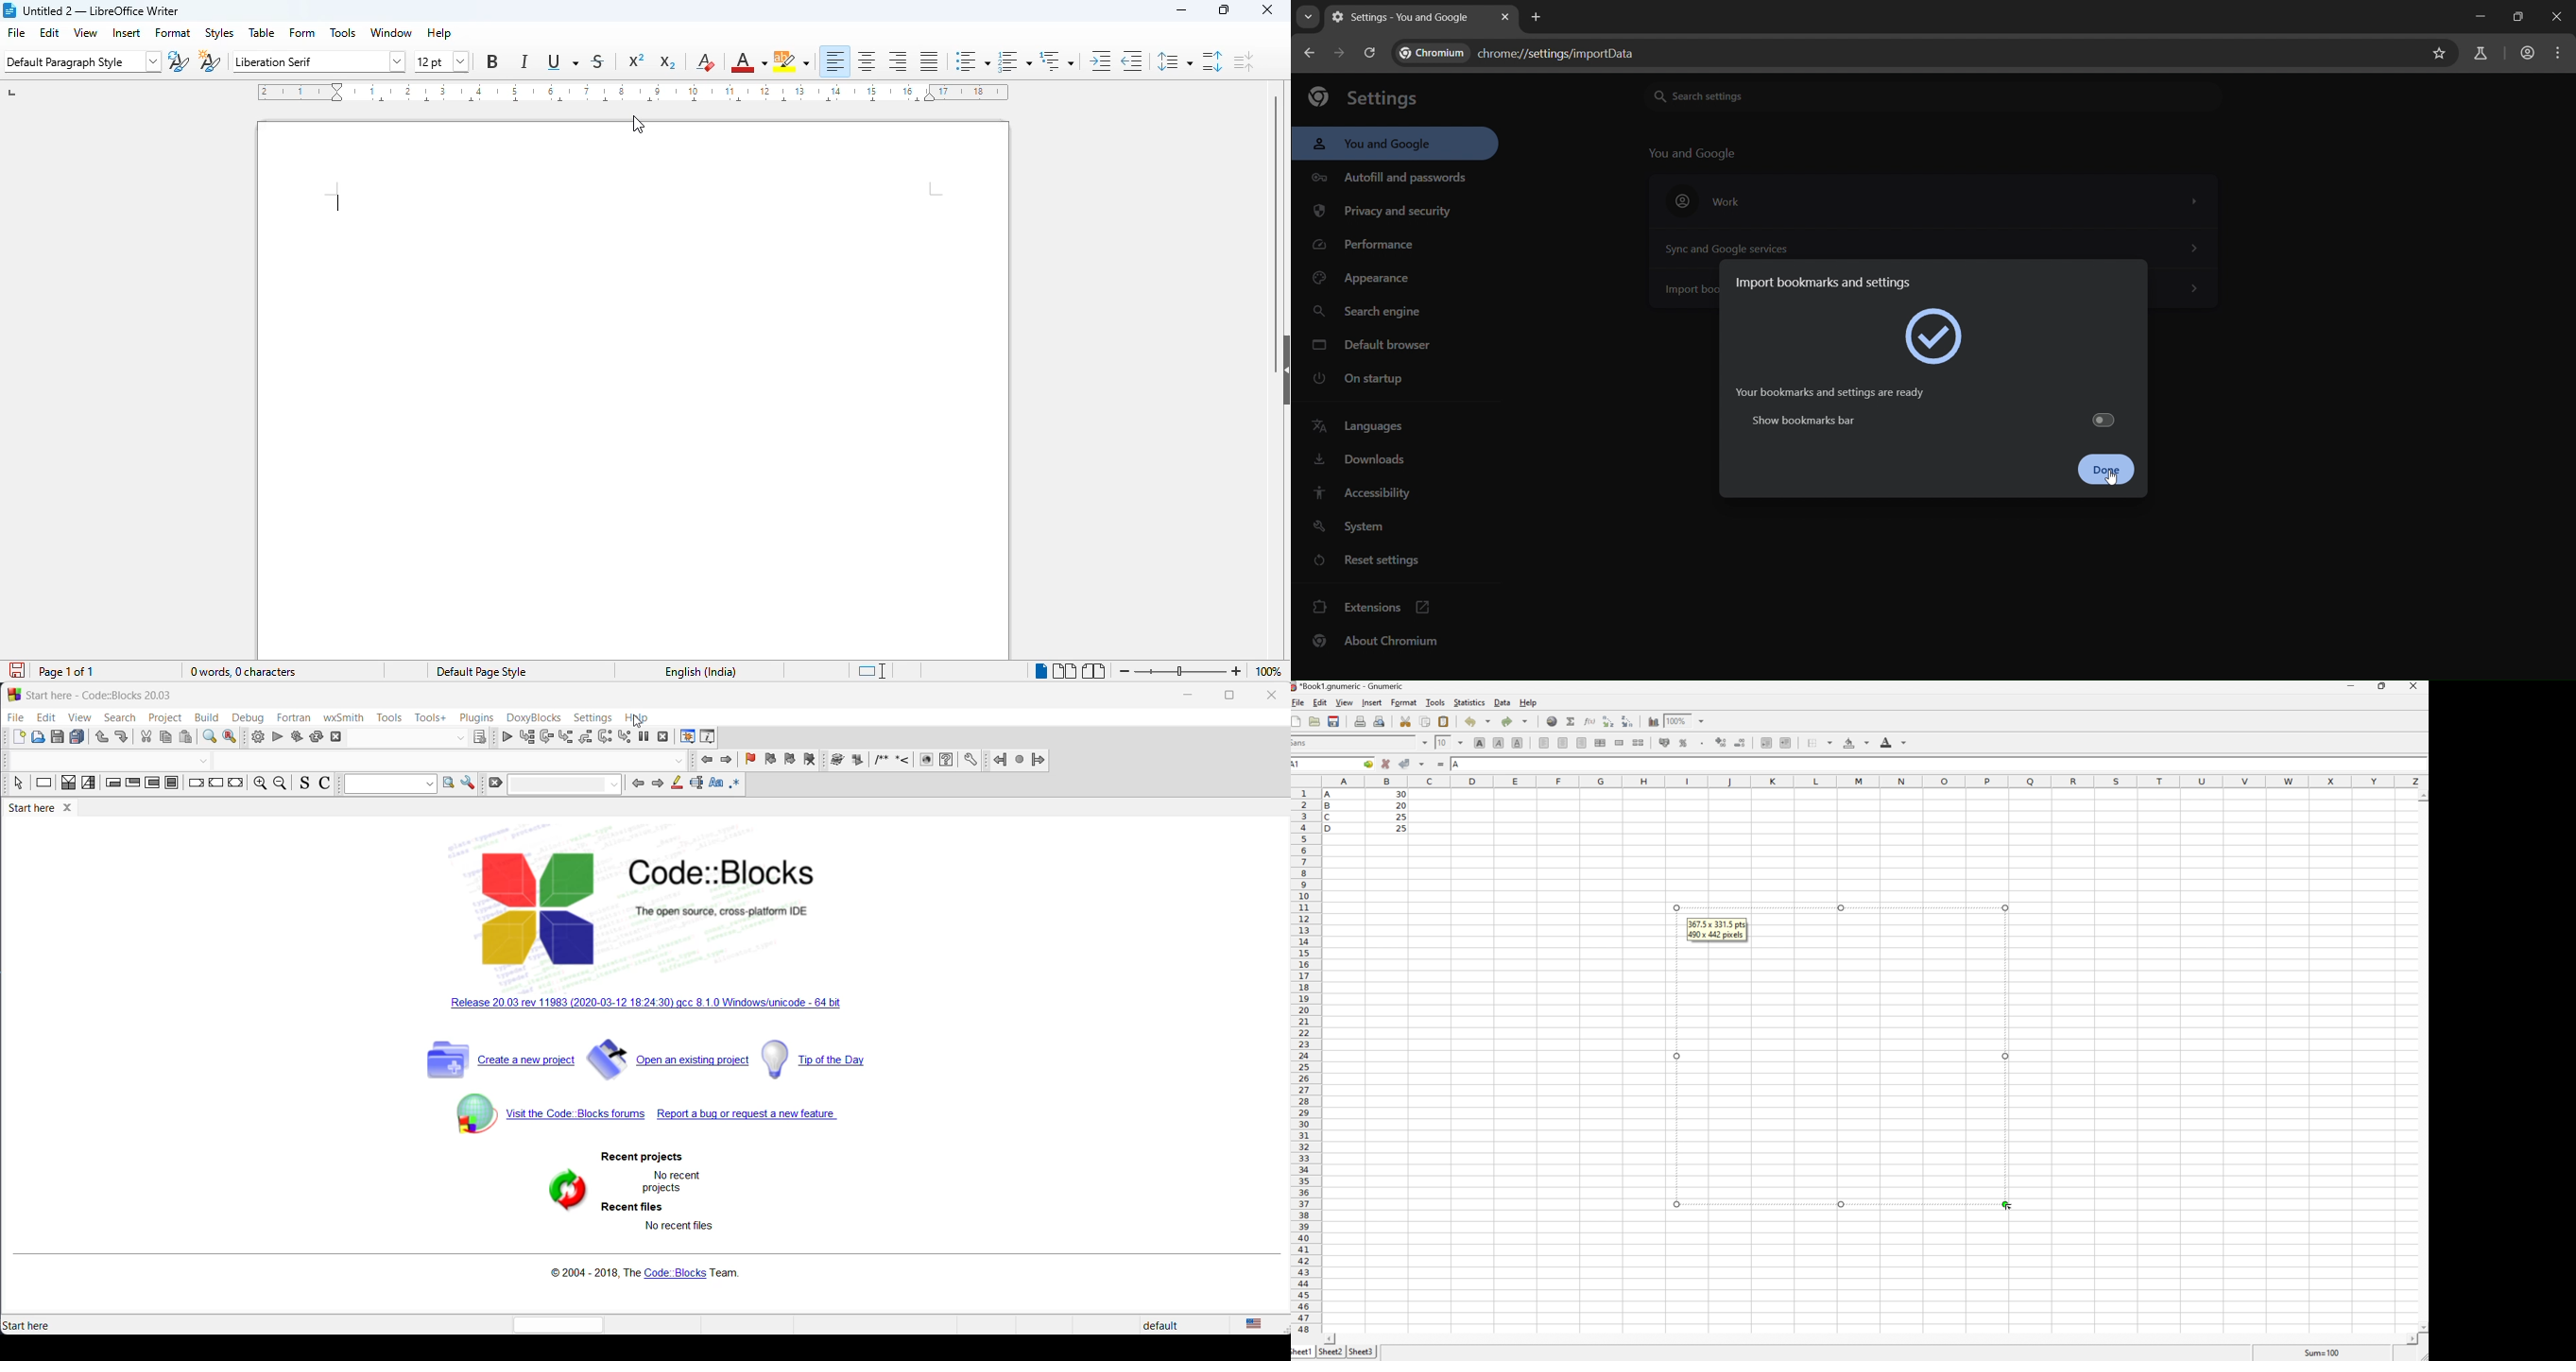  I want to click on paste, so click(186, 739).